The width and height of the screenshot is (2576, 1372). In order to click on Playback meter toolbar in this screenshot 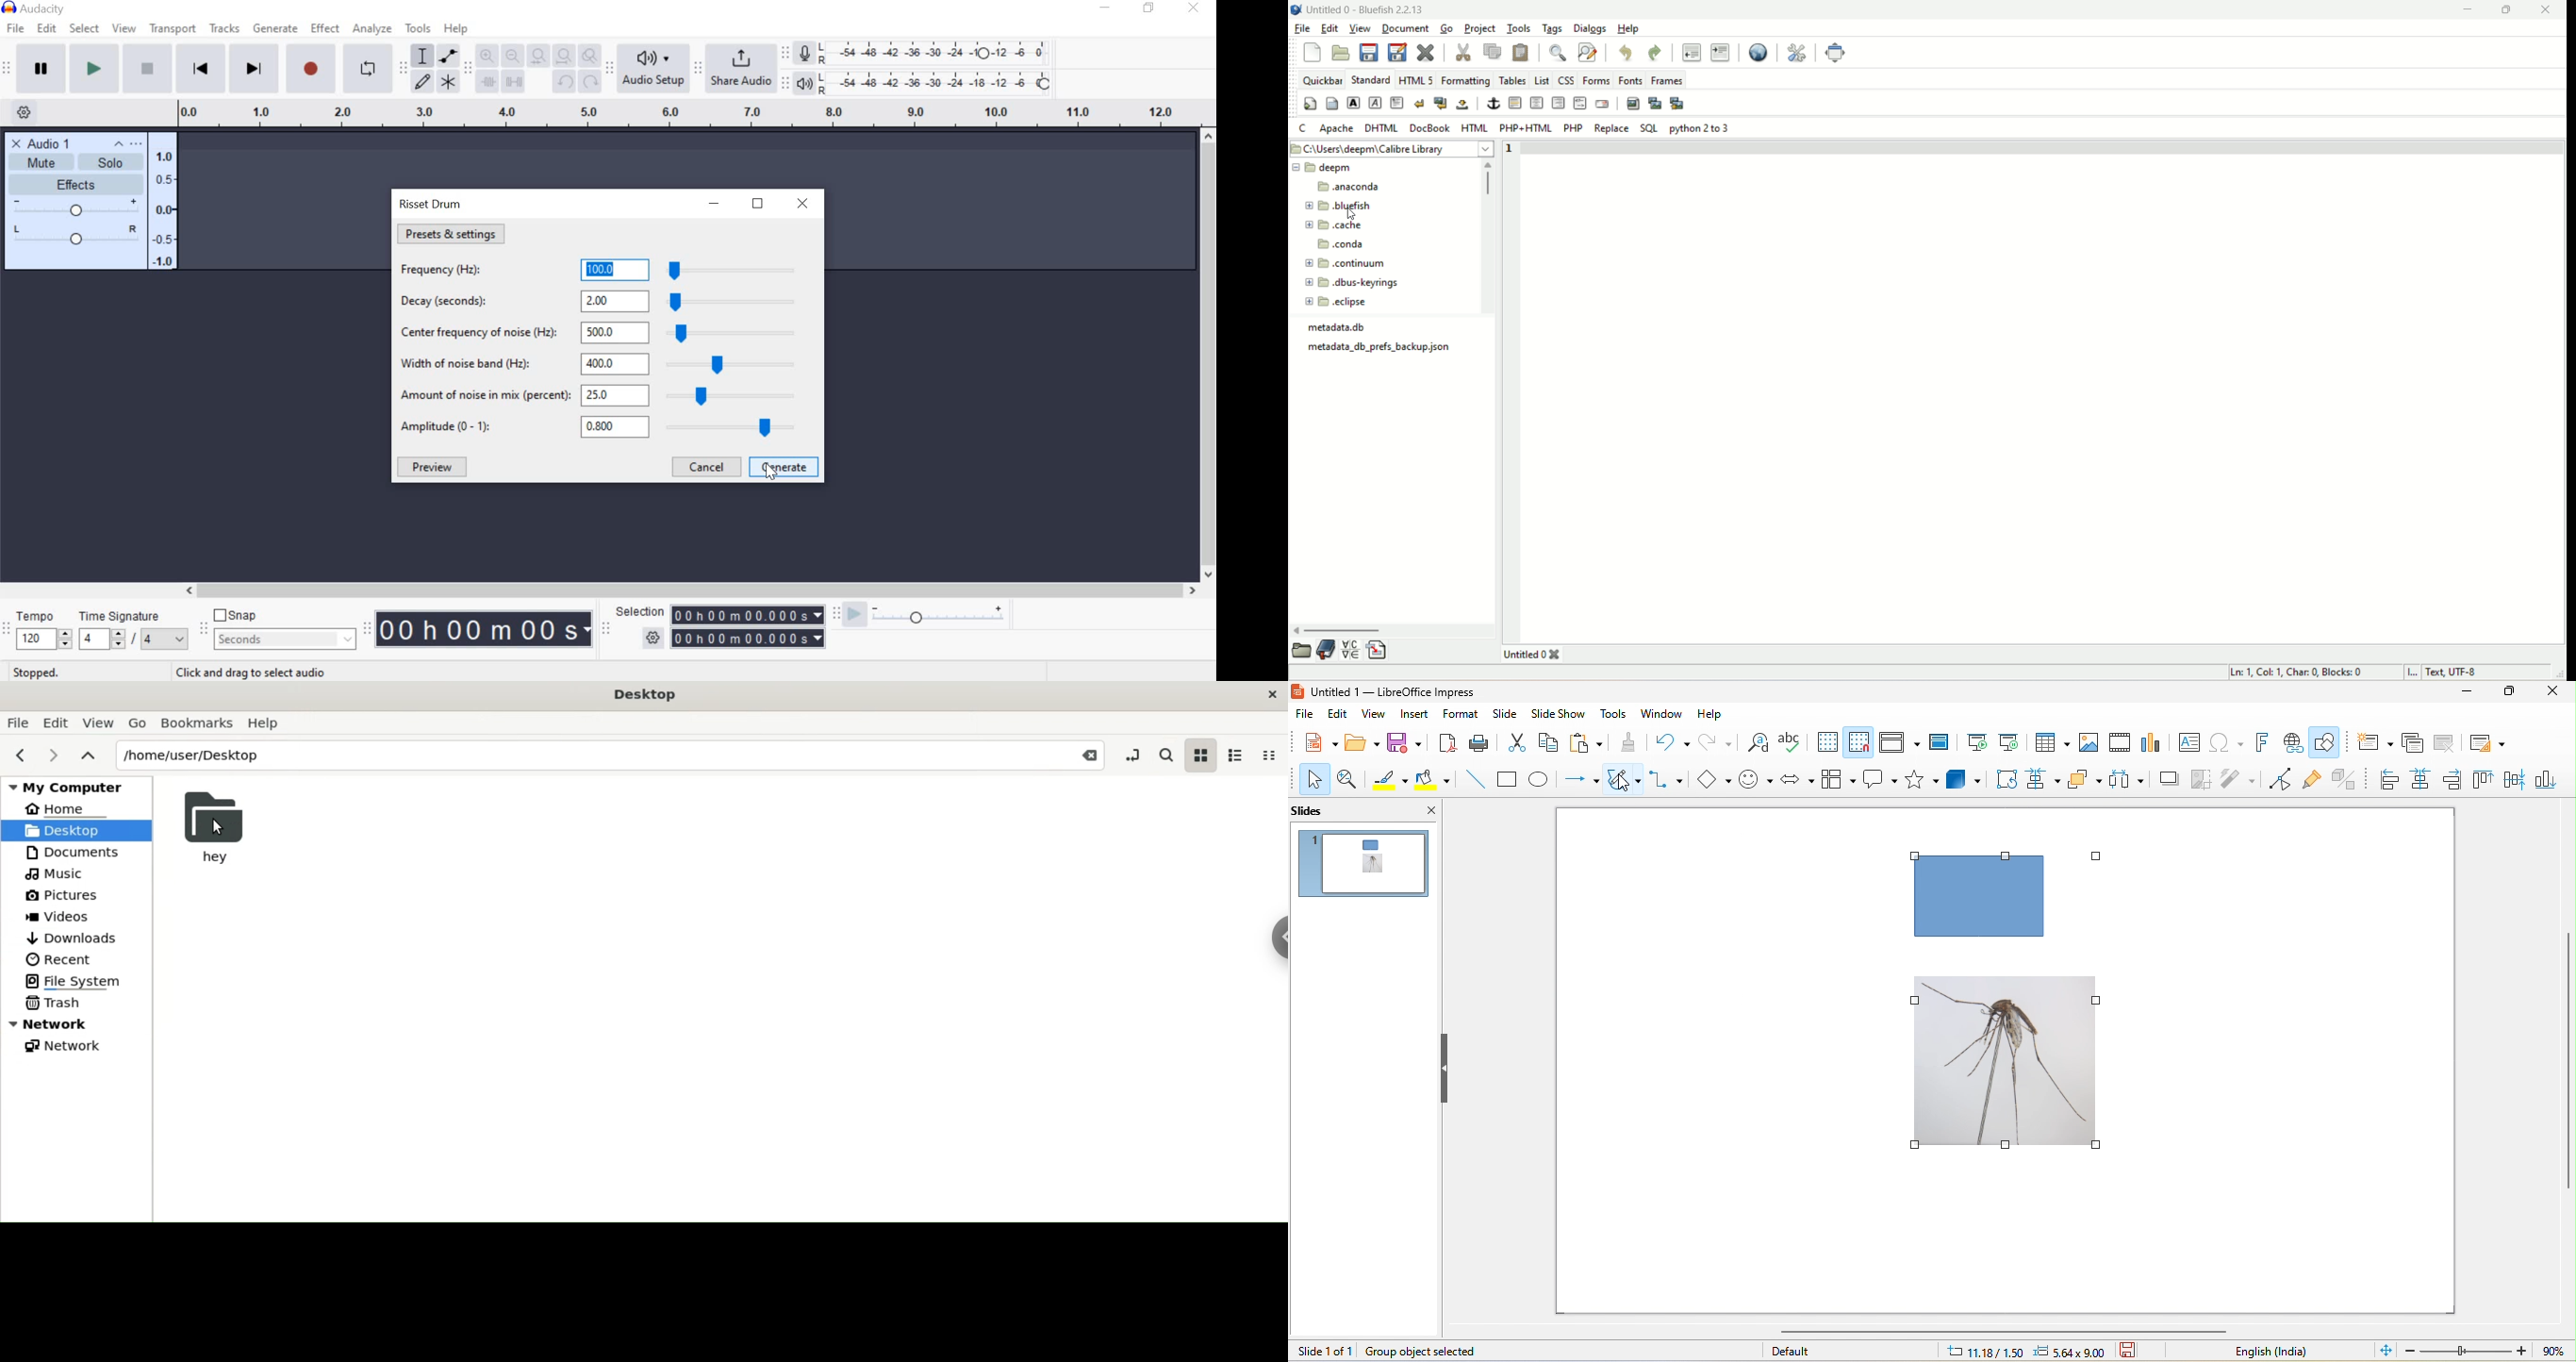, I will do `click(784, 83)`.